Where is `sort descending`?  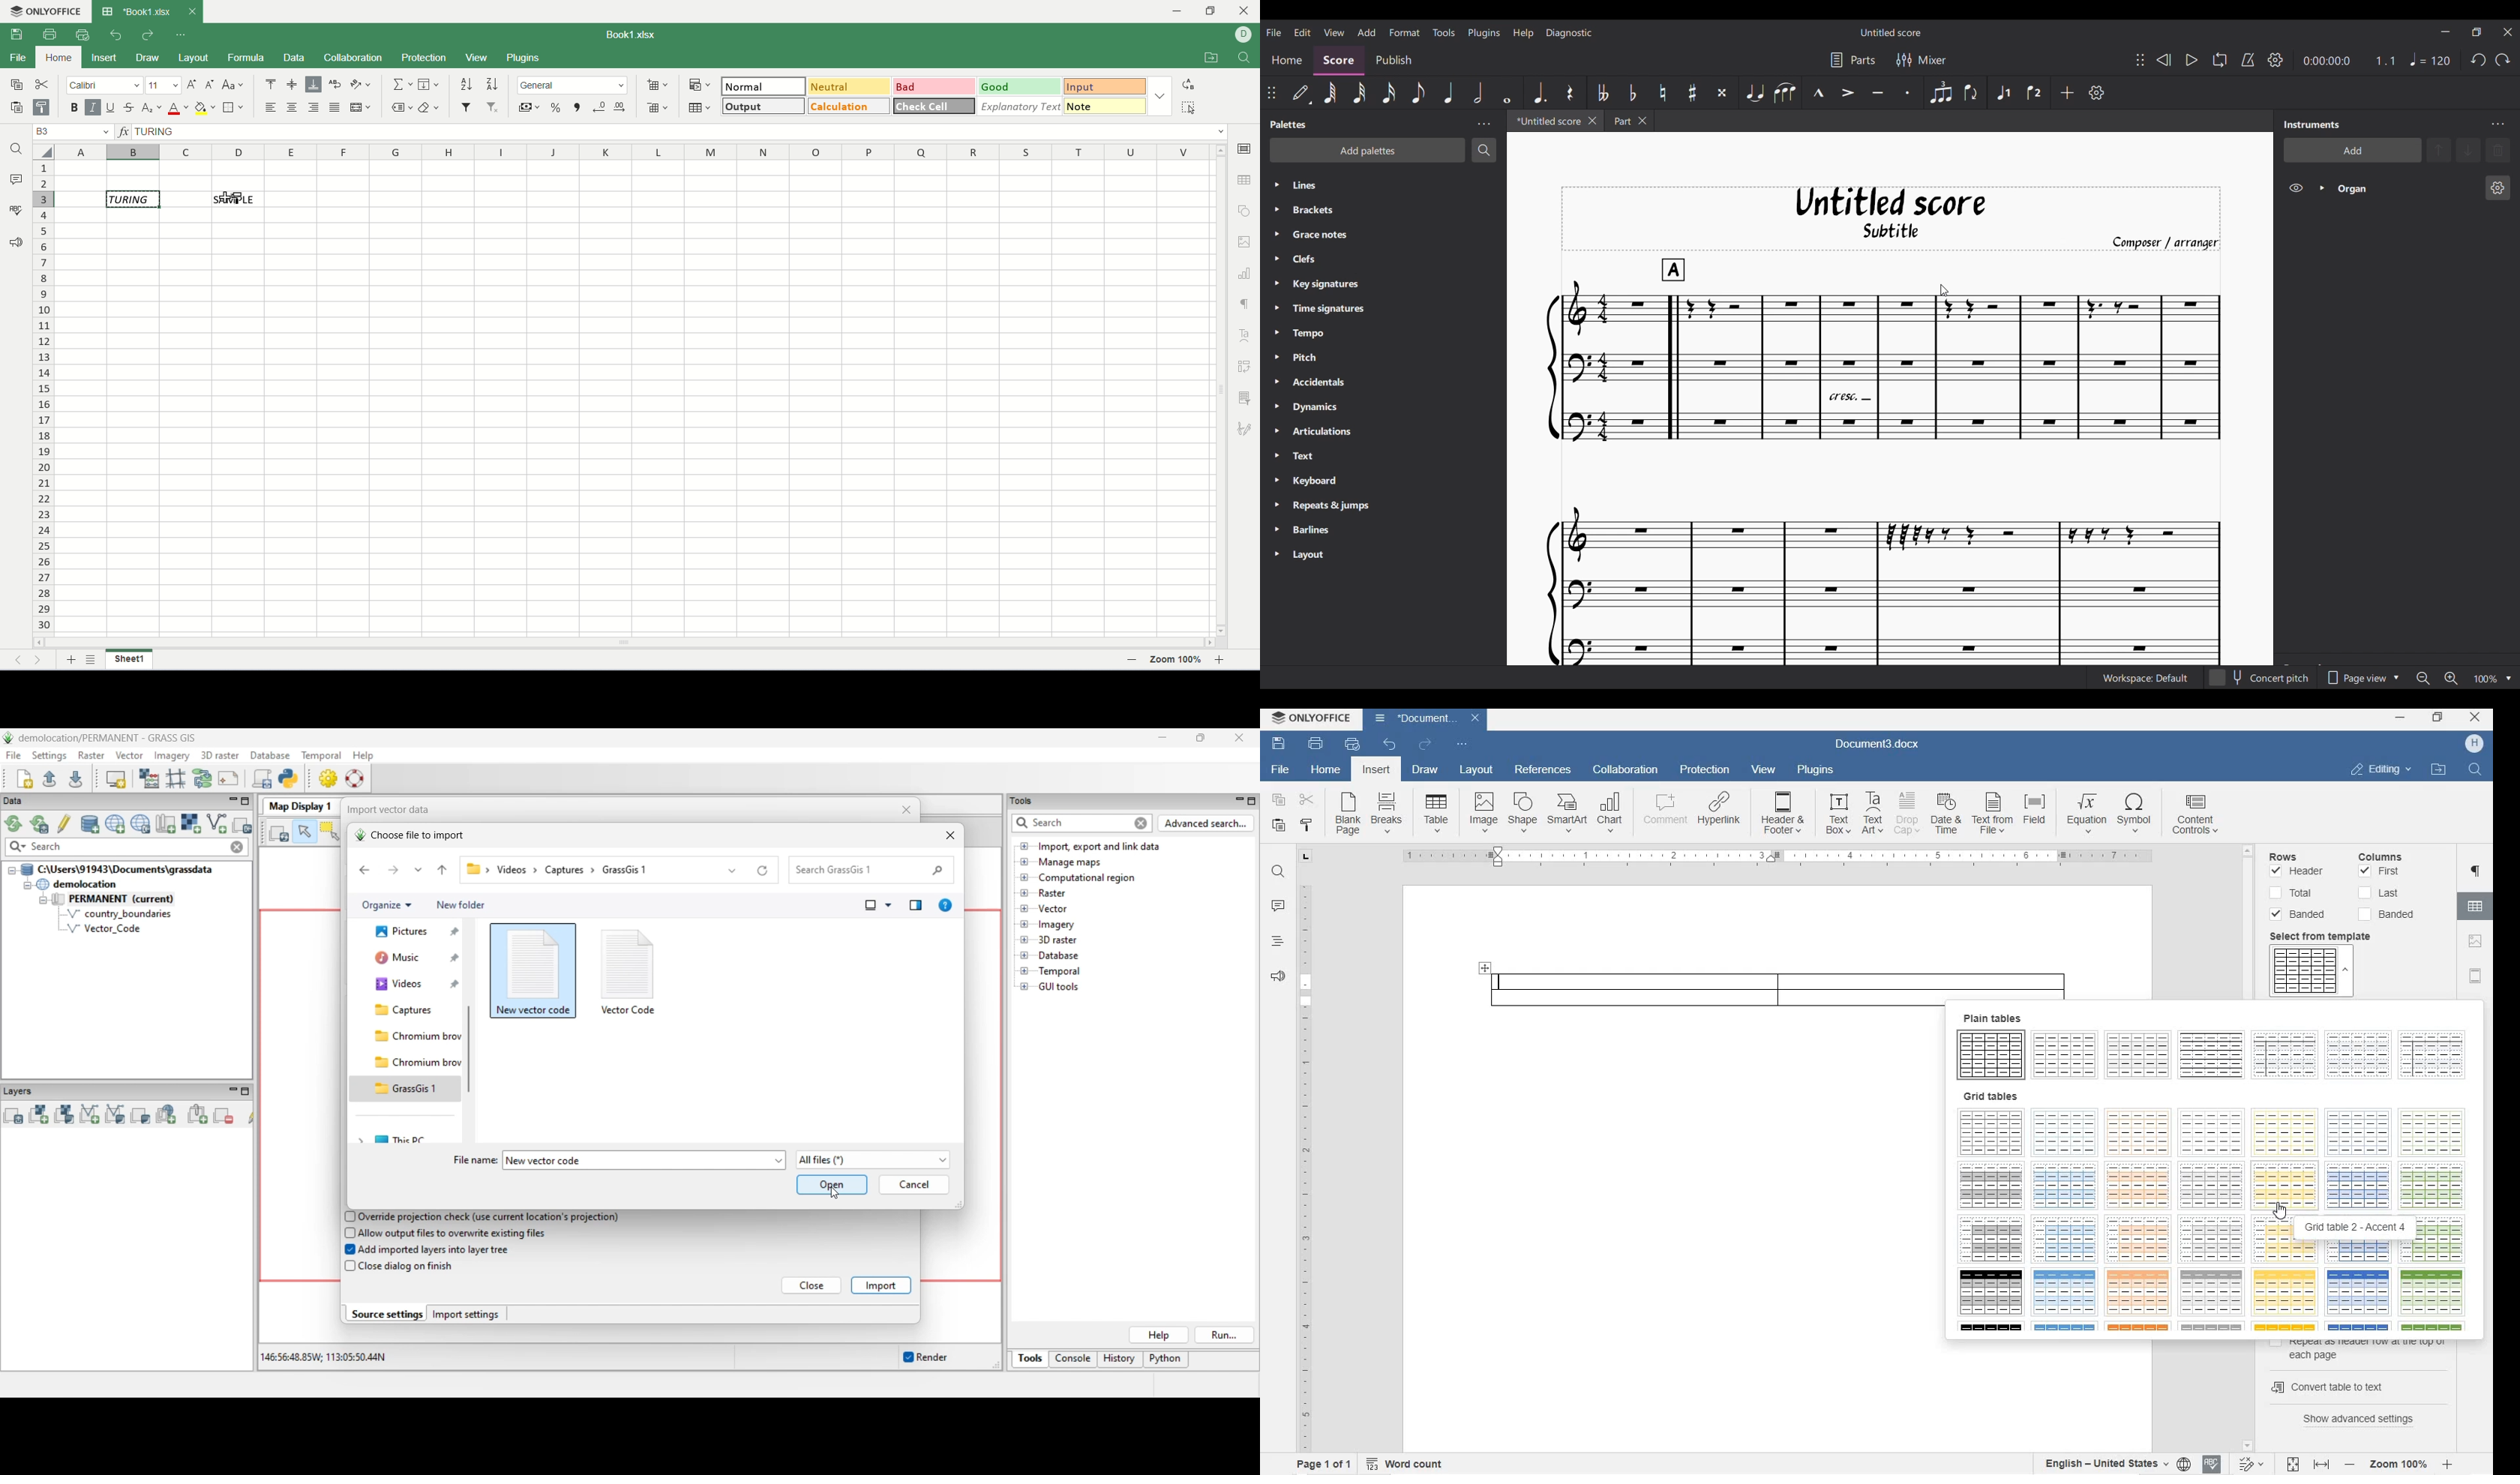 sort descending is located at coordinates (490, 86).